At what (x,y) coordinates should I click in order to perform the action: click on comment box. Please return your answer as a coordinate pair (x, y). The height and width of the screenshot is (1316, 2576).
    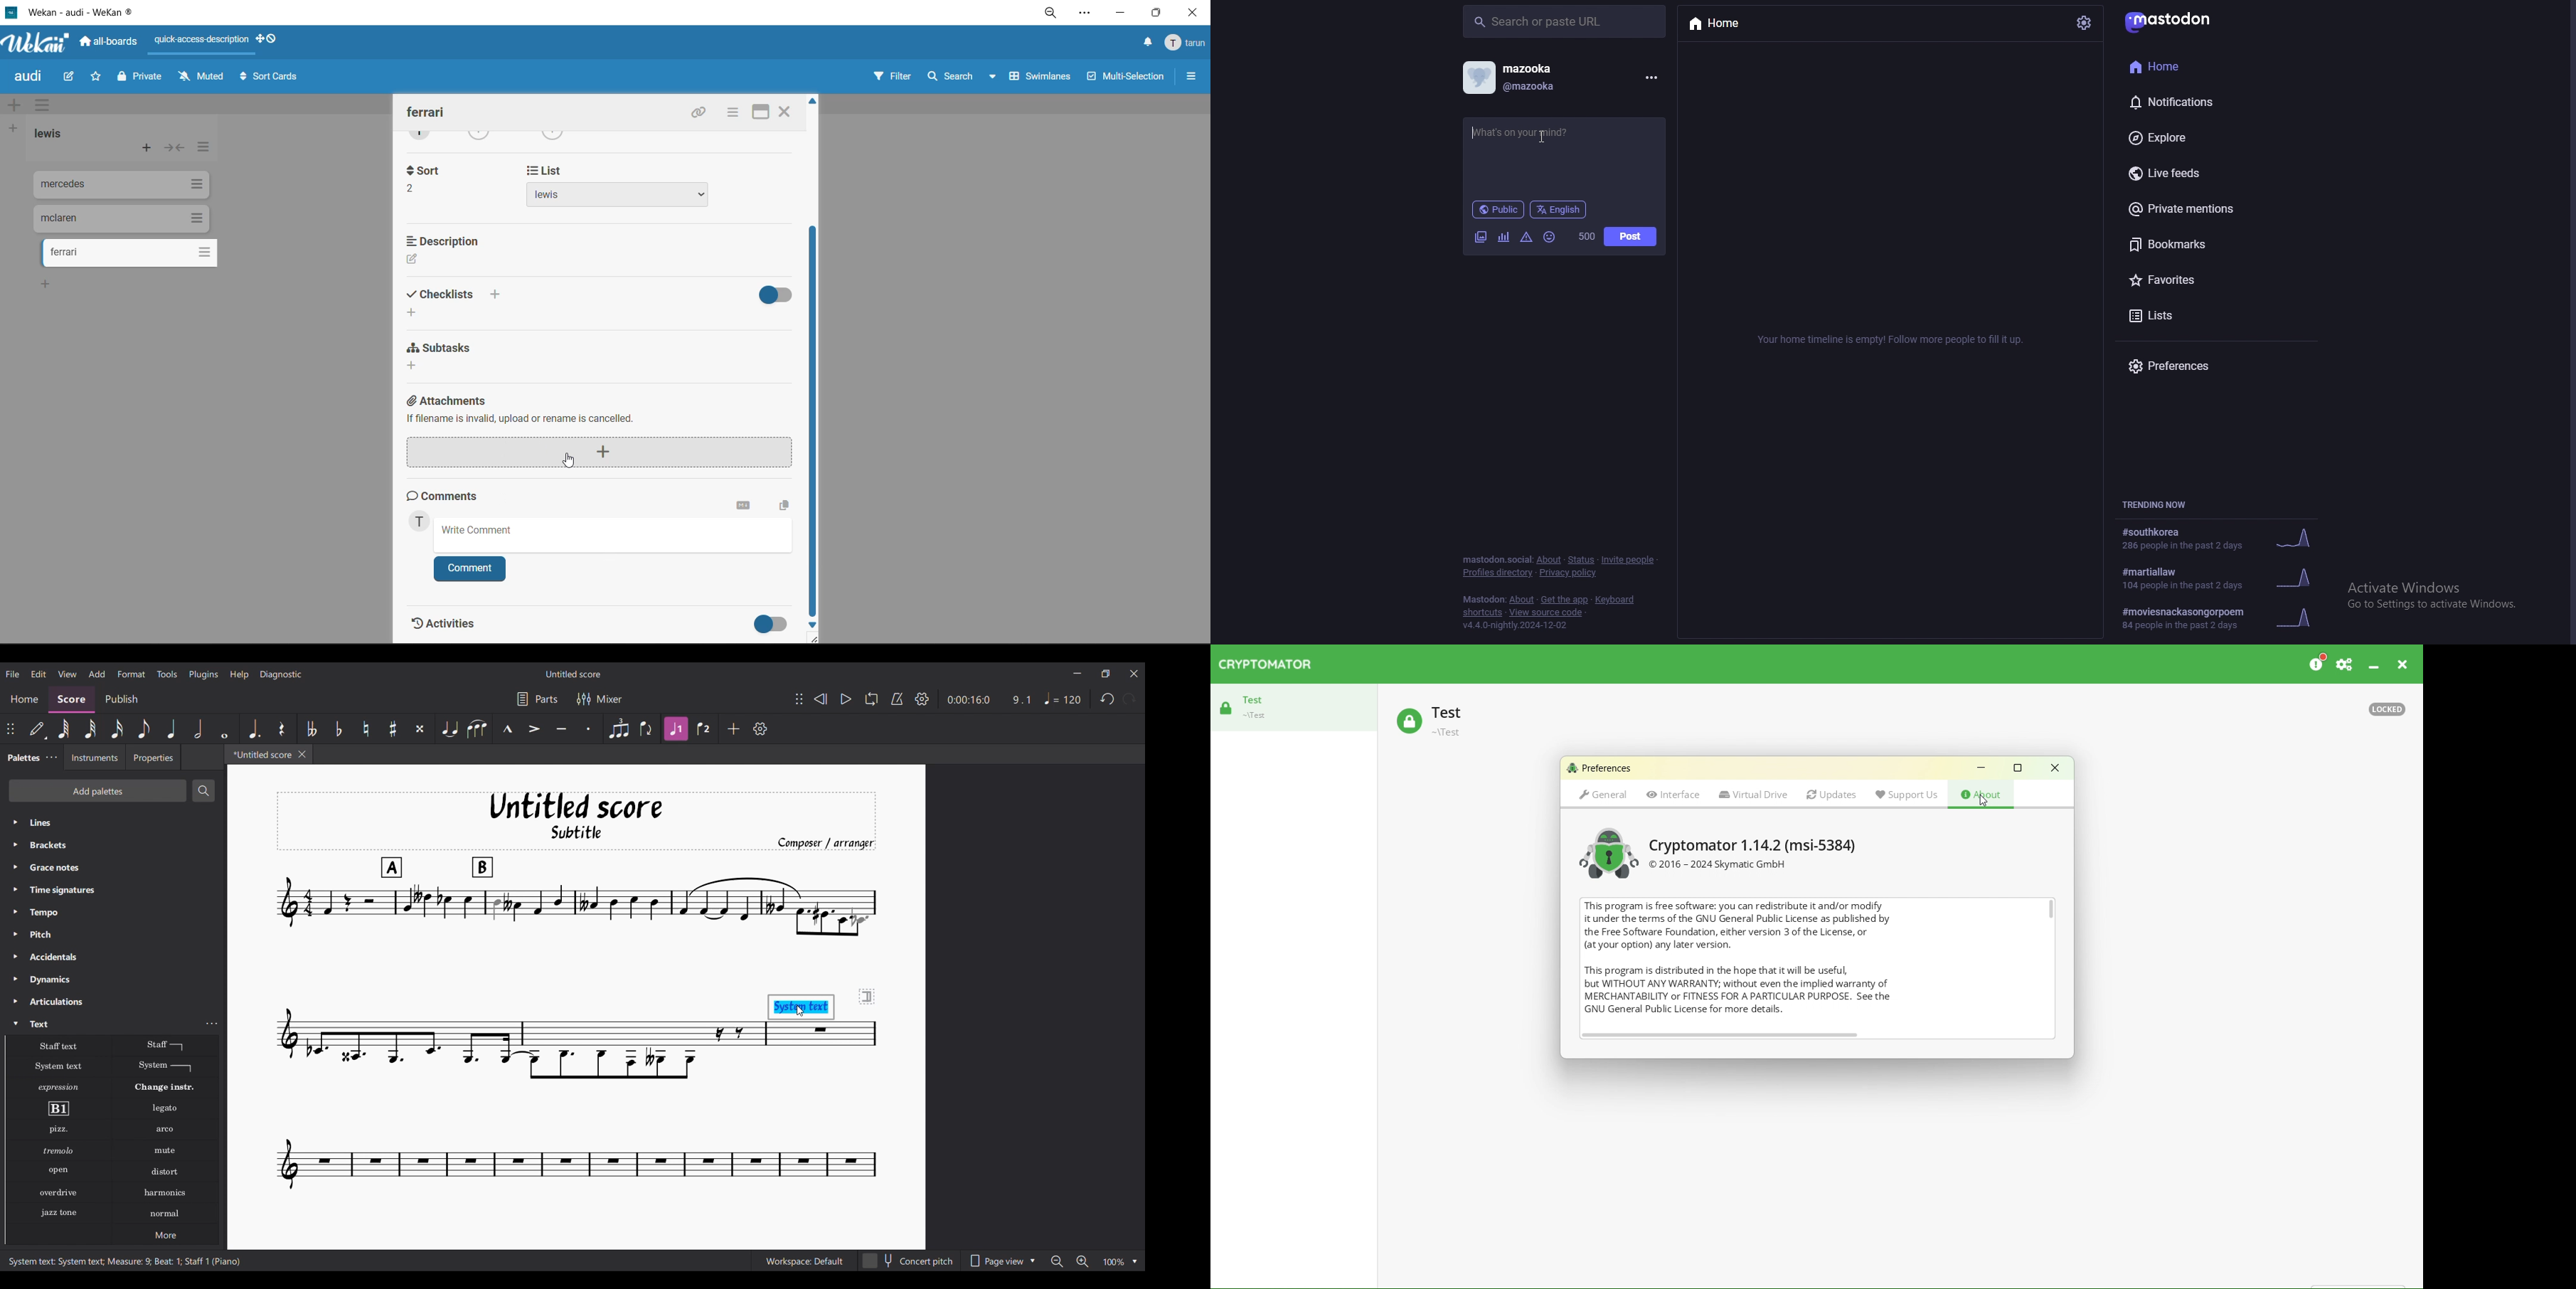
    Looking at the image, I should click on (612, 533).